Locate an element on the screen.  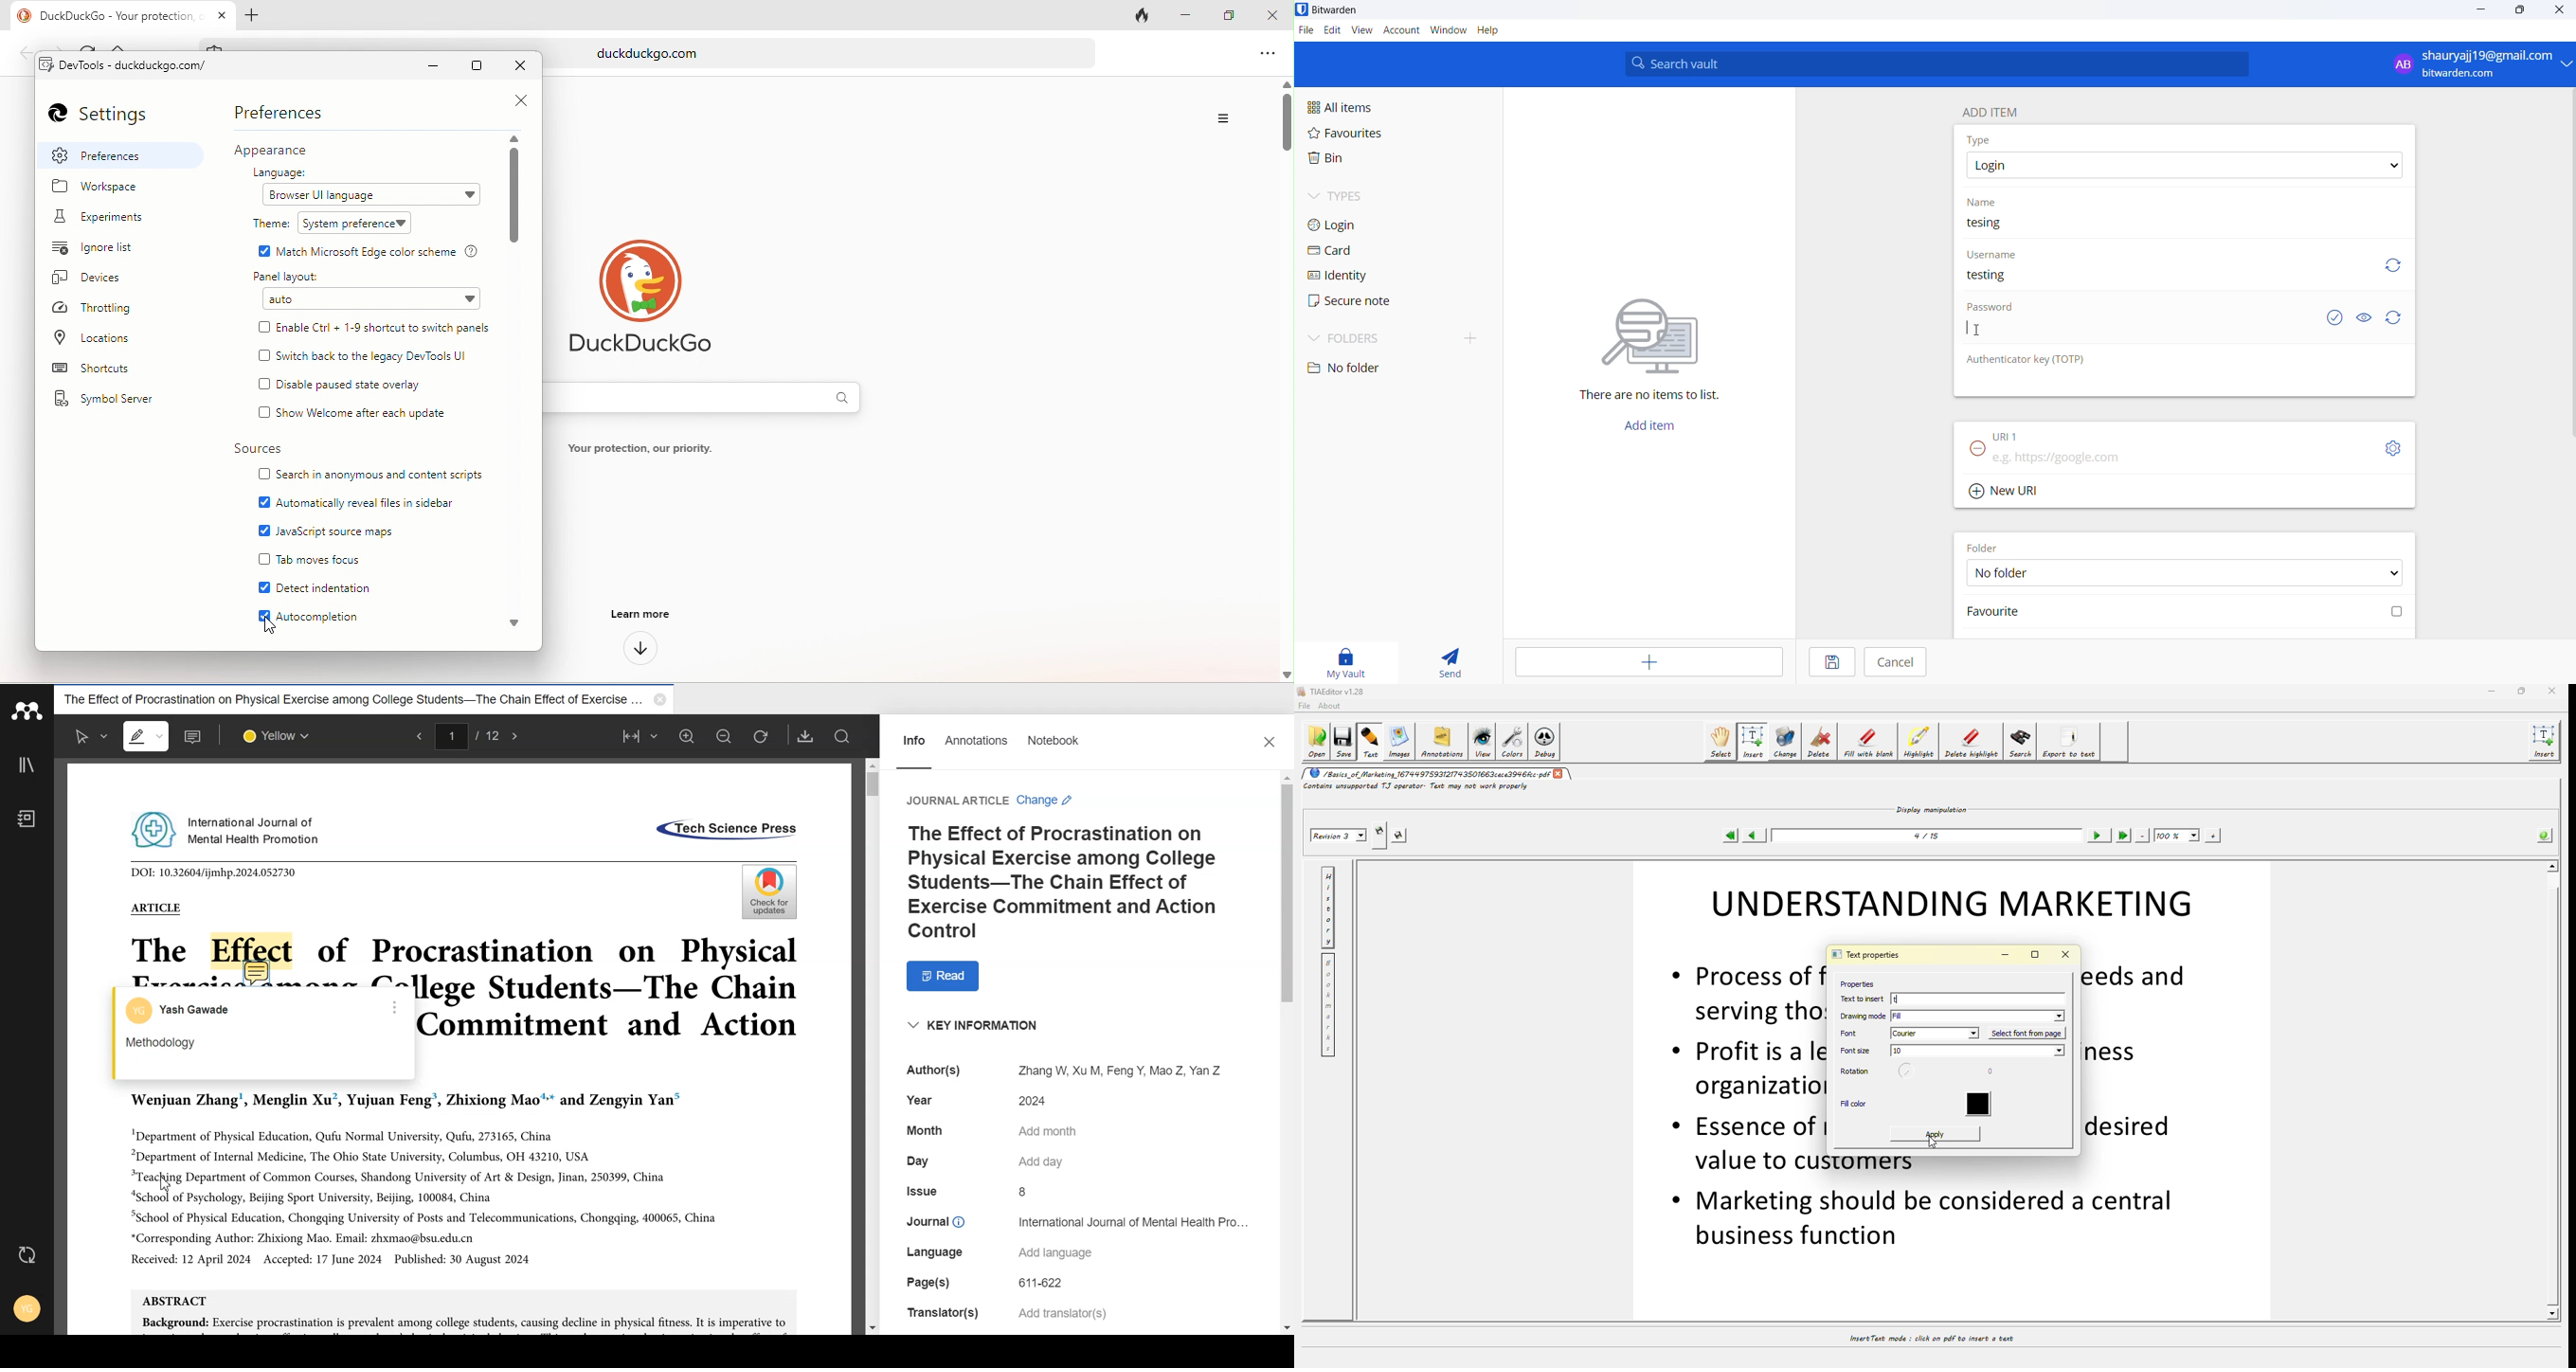
Password text box is located at coordinates (2136, 335).